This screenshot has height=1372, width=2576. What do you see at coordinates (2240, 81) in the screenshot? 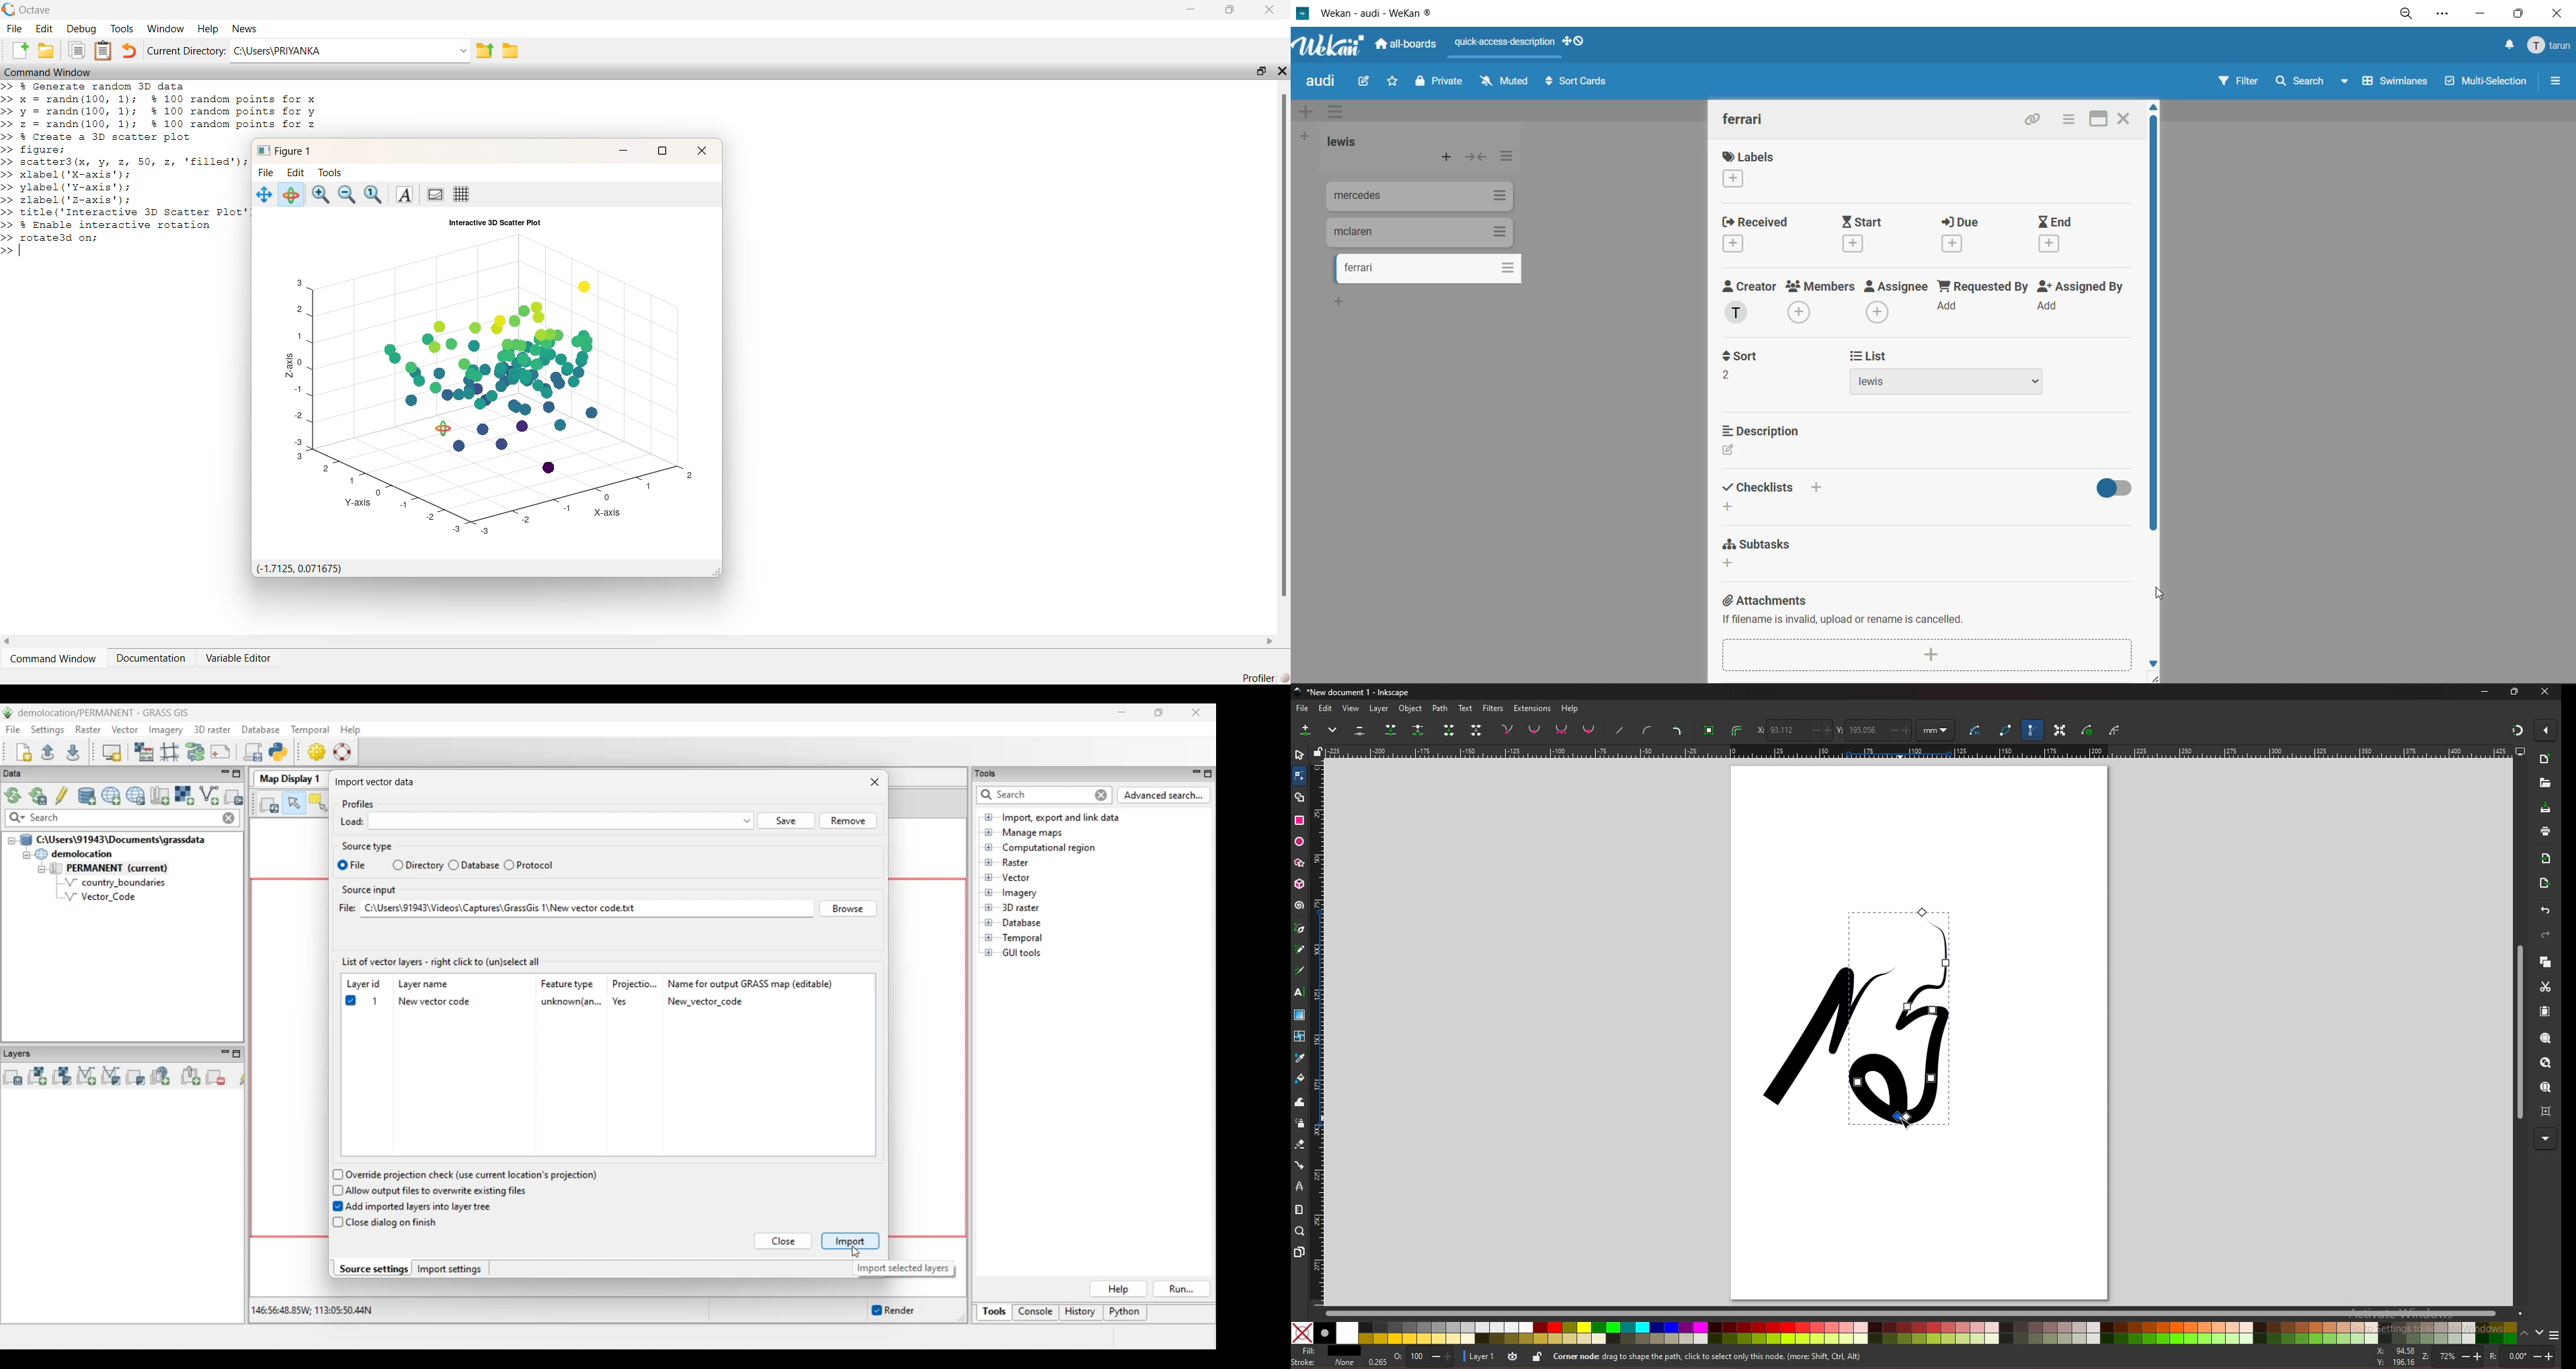
I see `filter` at bounding box center [2240, 81].